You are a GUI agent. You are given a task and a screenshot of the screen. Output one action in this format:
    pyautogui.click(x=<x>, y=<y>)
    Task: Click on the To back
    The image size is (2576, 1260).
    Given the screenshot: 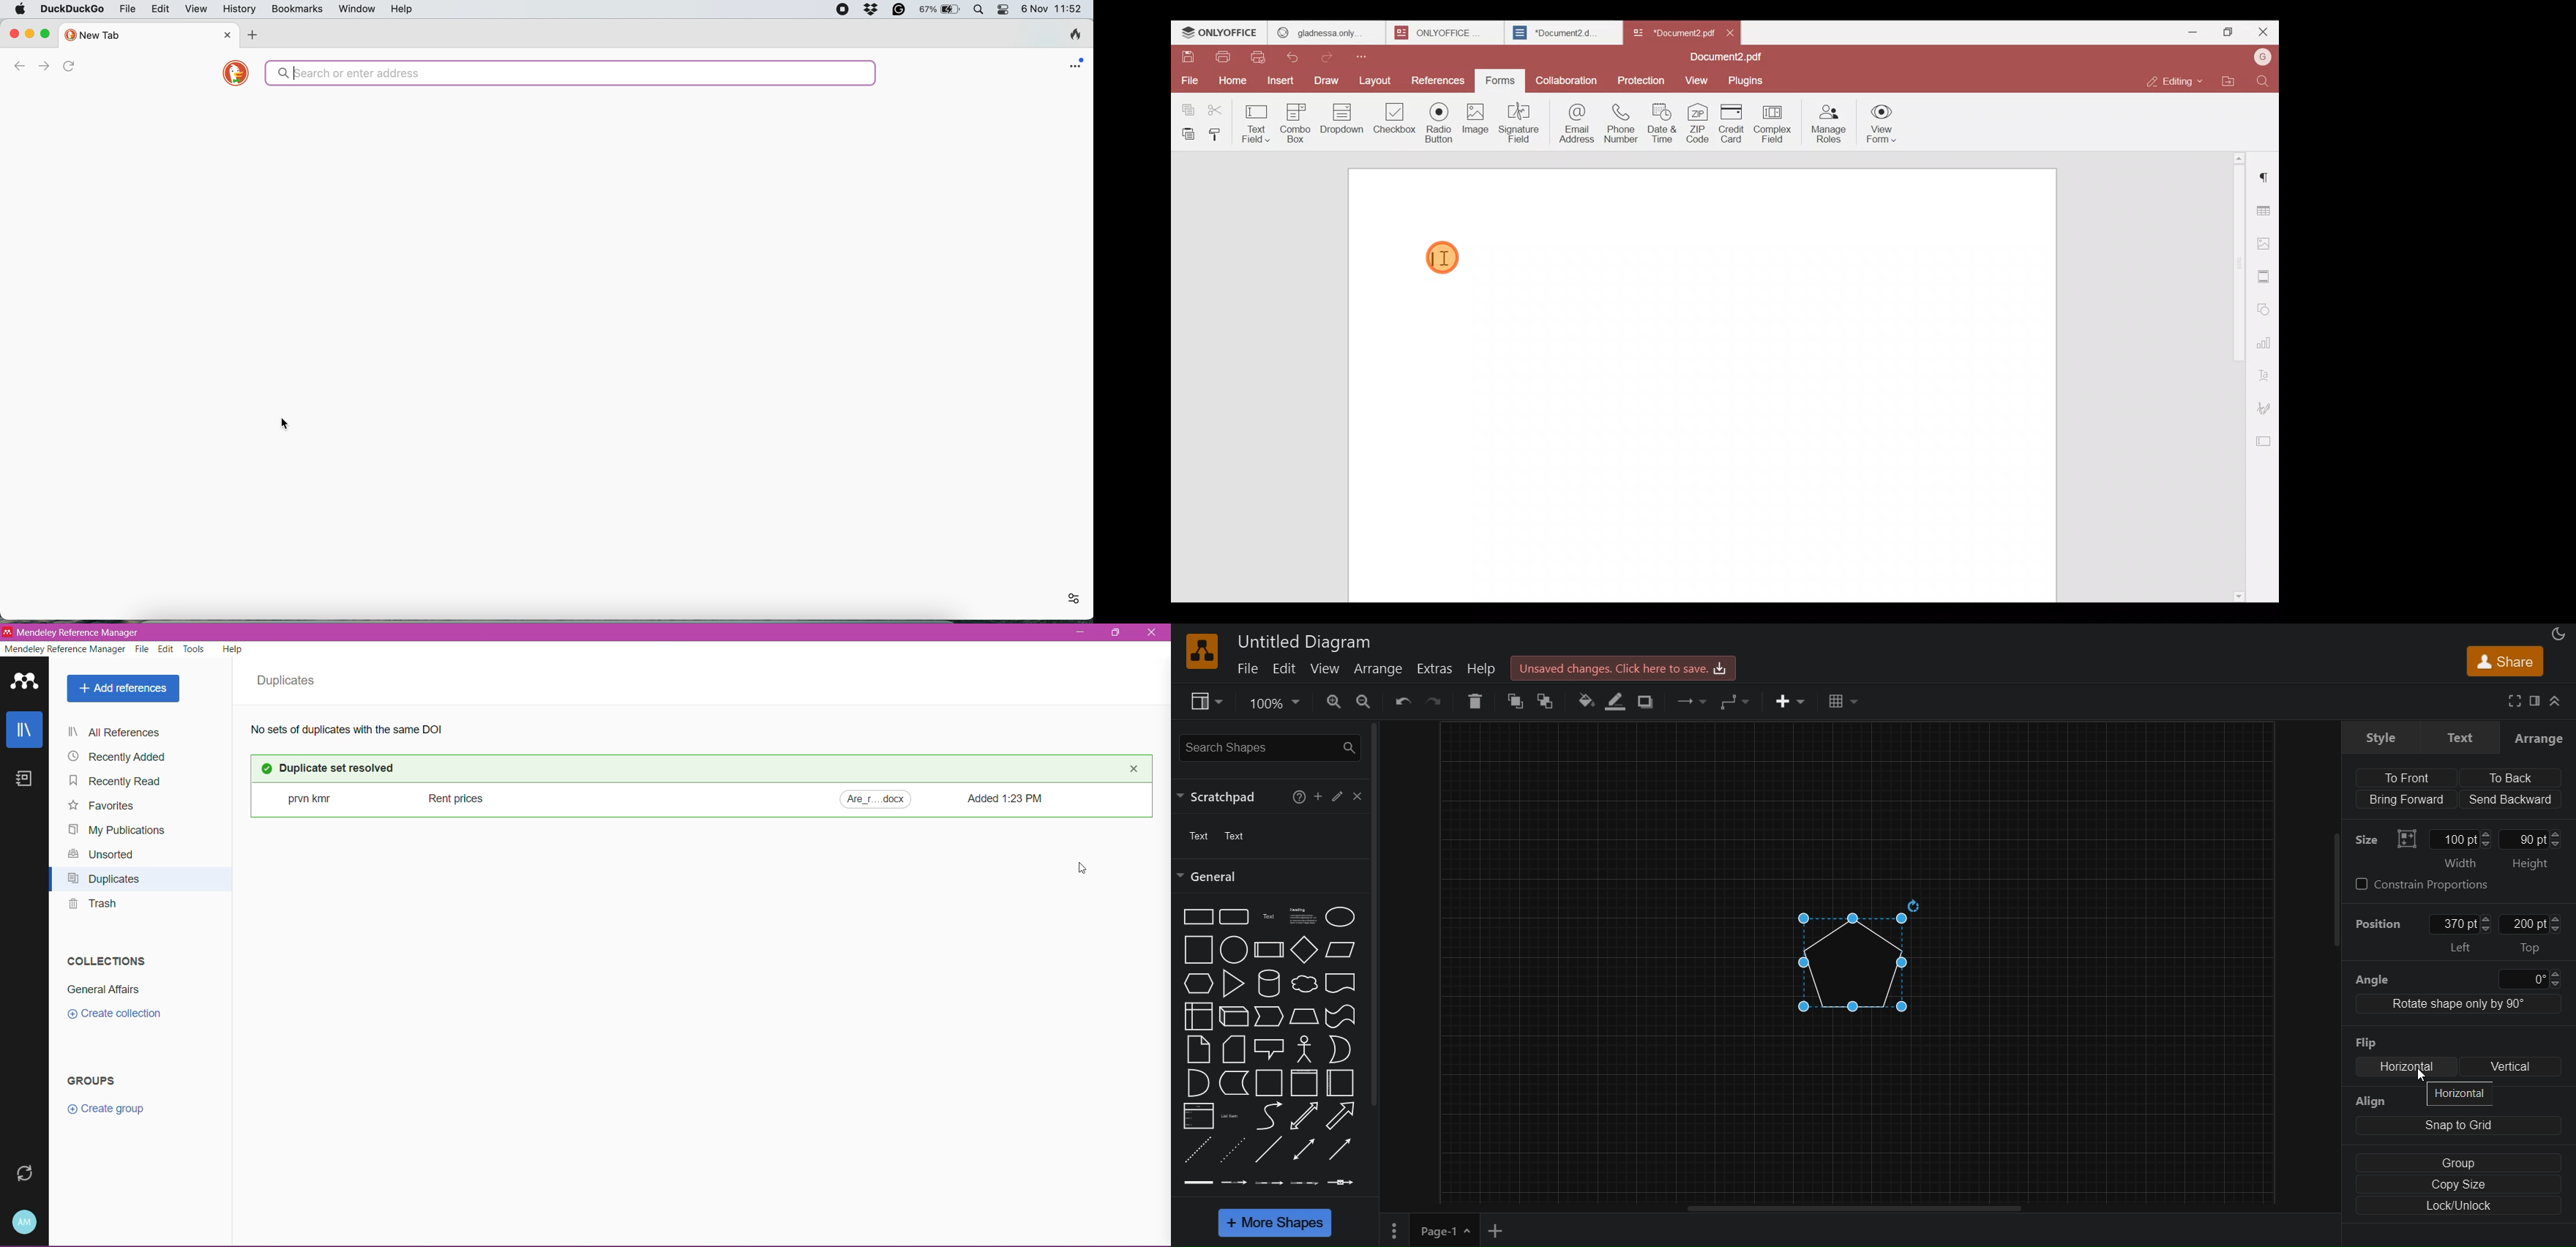 What is the action you would take?
    pyautogui.click(x=2509, y=778)
    